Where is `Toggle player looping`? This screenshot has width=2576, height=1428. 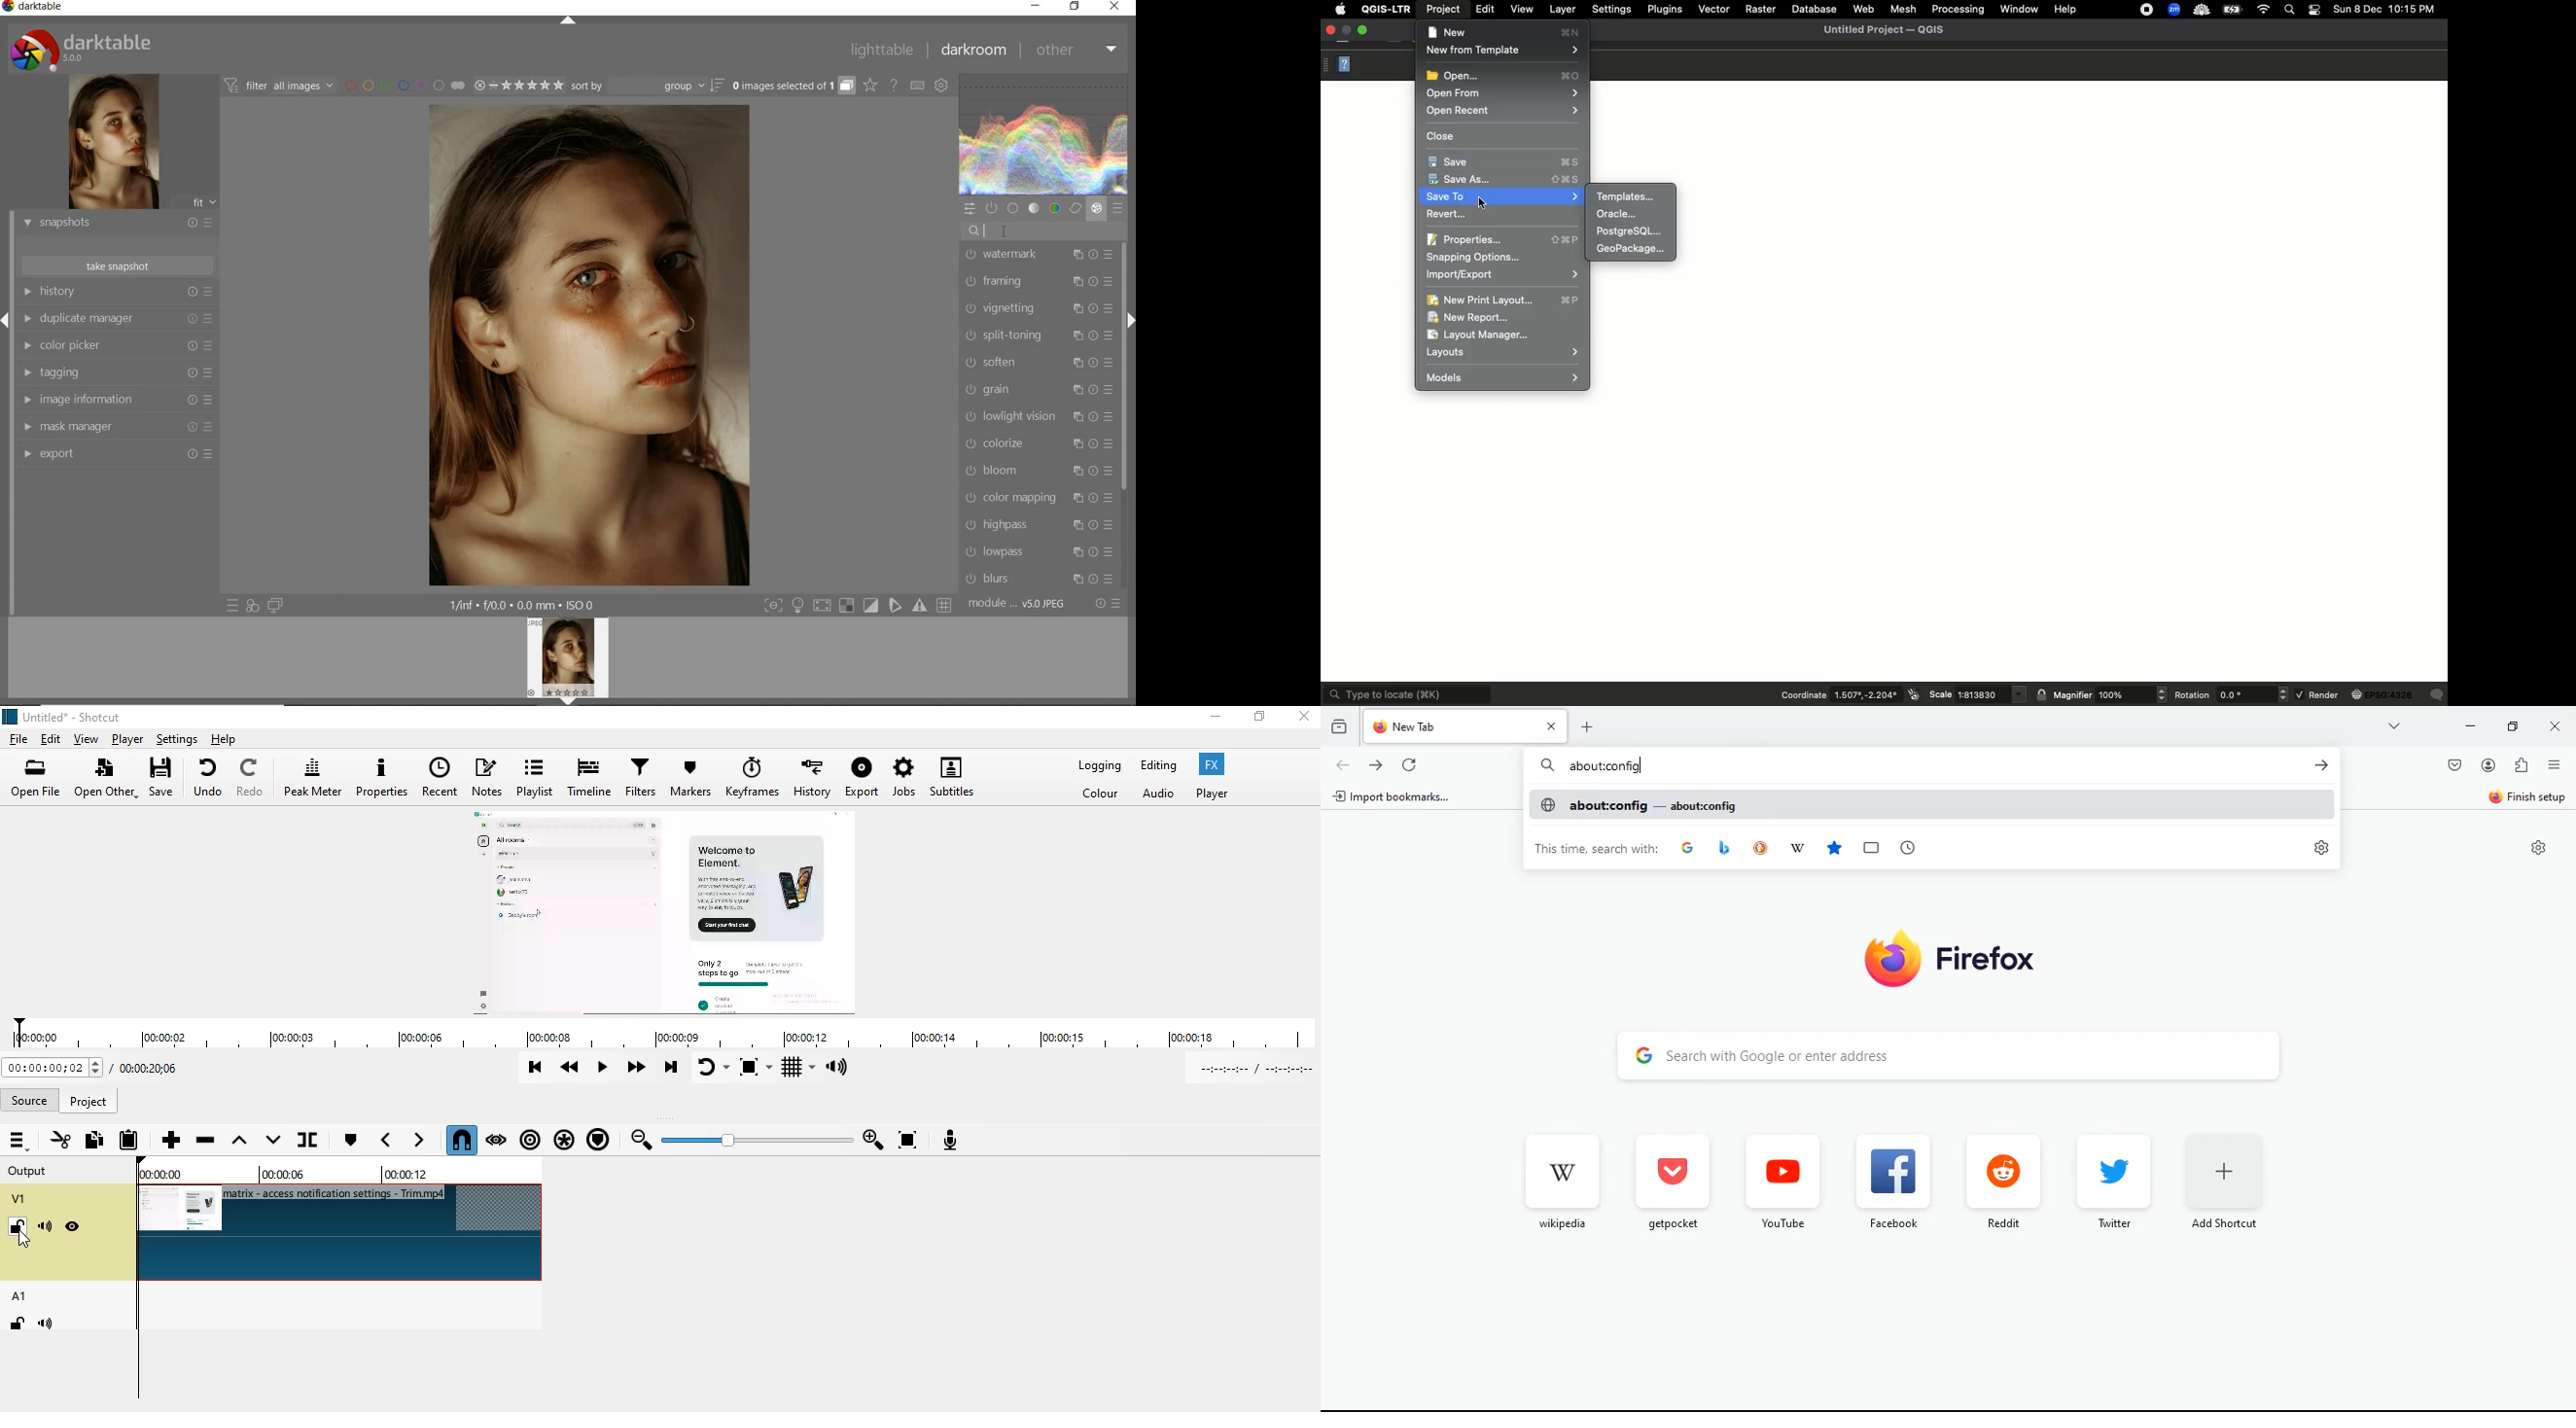 Toggle player looping is located at coordinates (713, 1068).